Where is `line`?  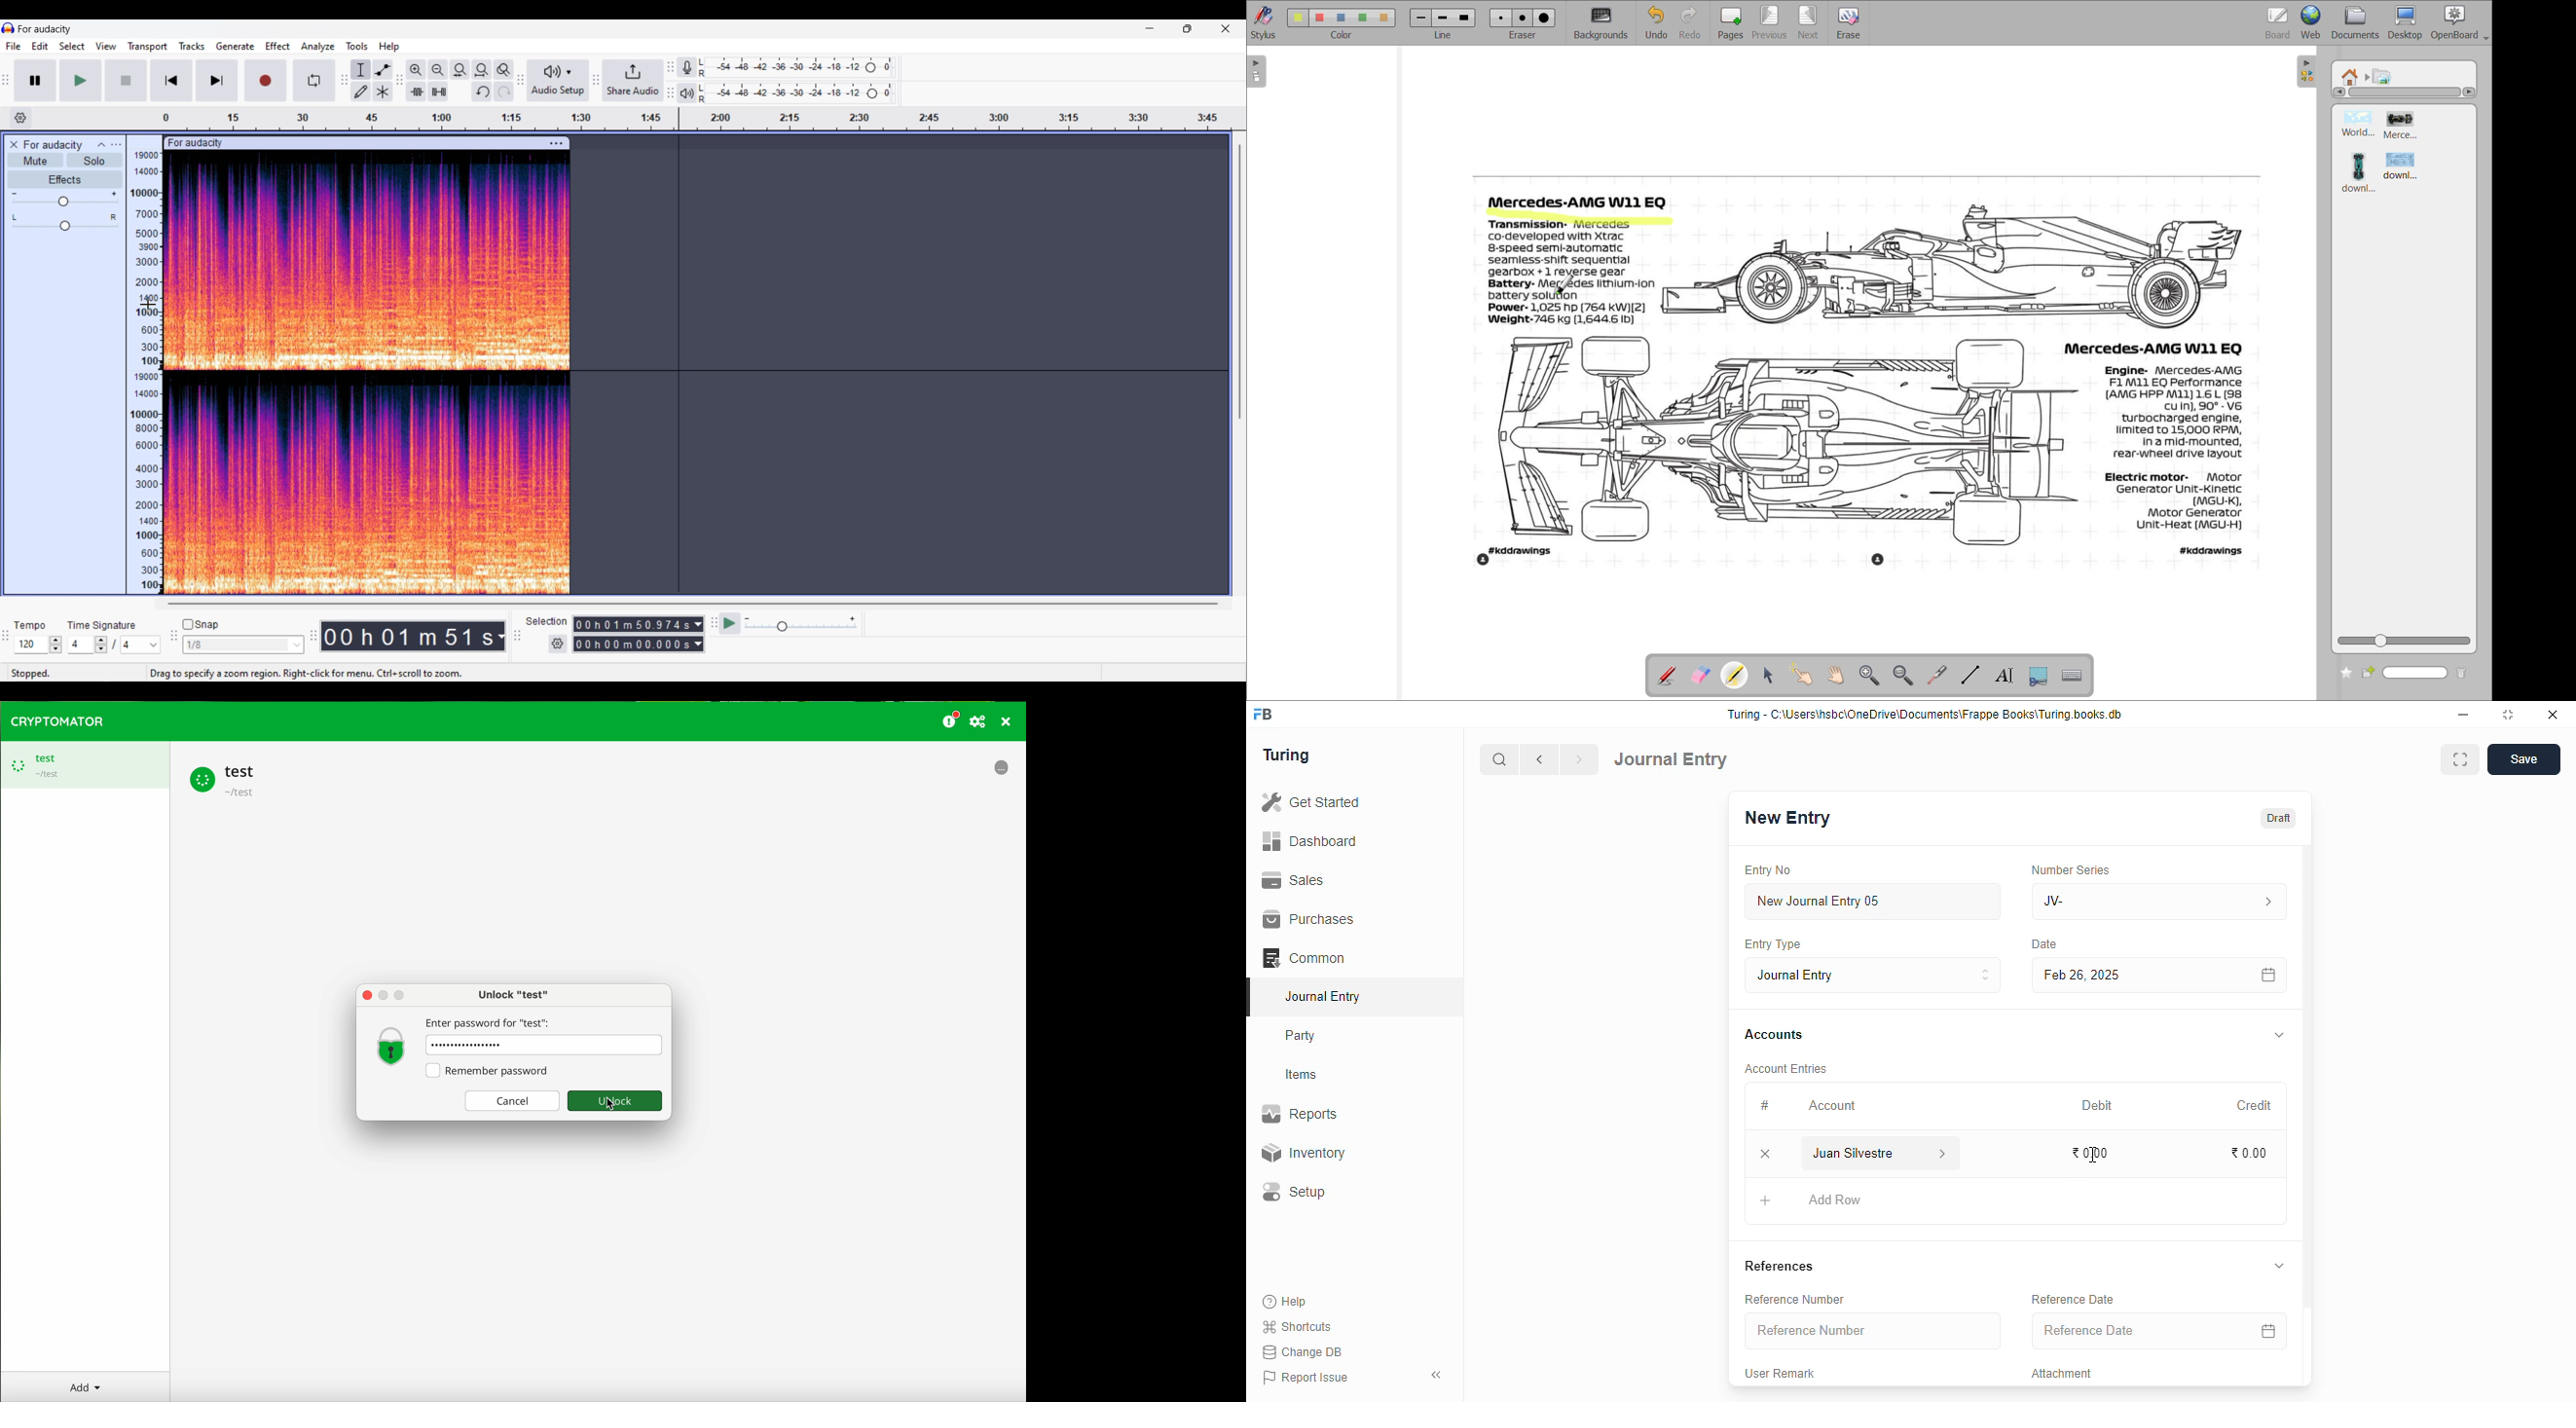 line is located at coordinates (1443, 34).